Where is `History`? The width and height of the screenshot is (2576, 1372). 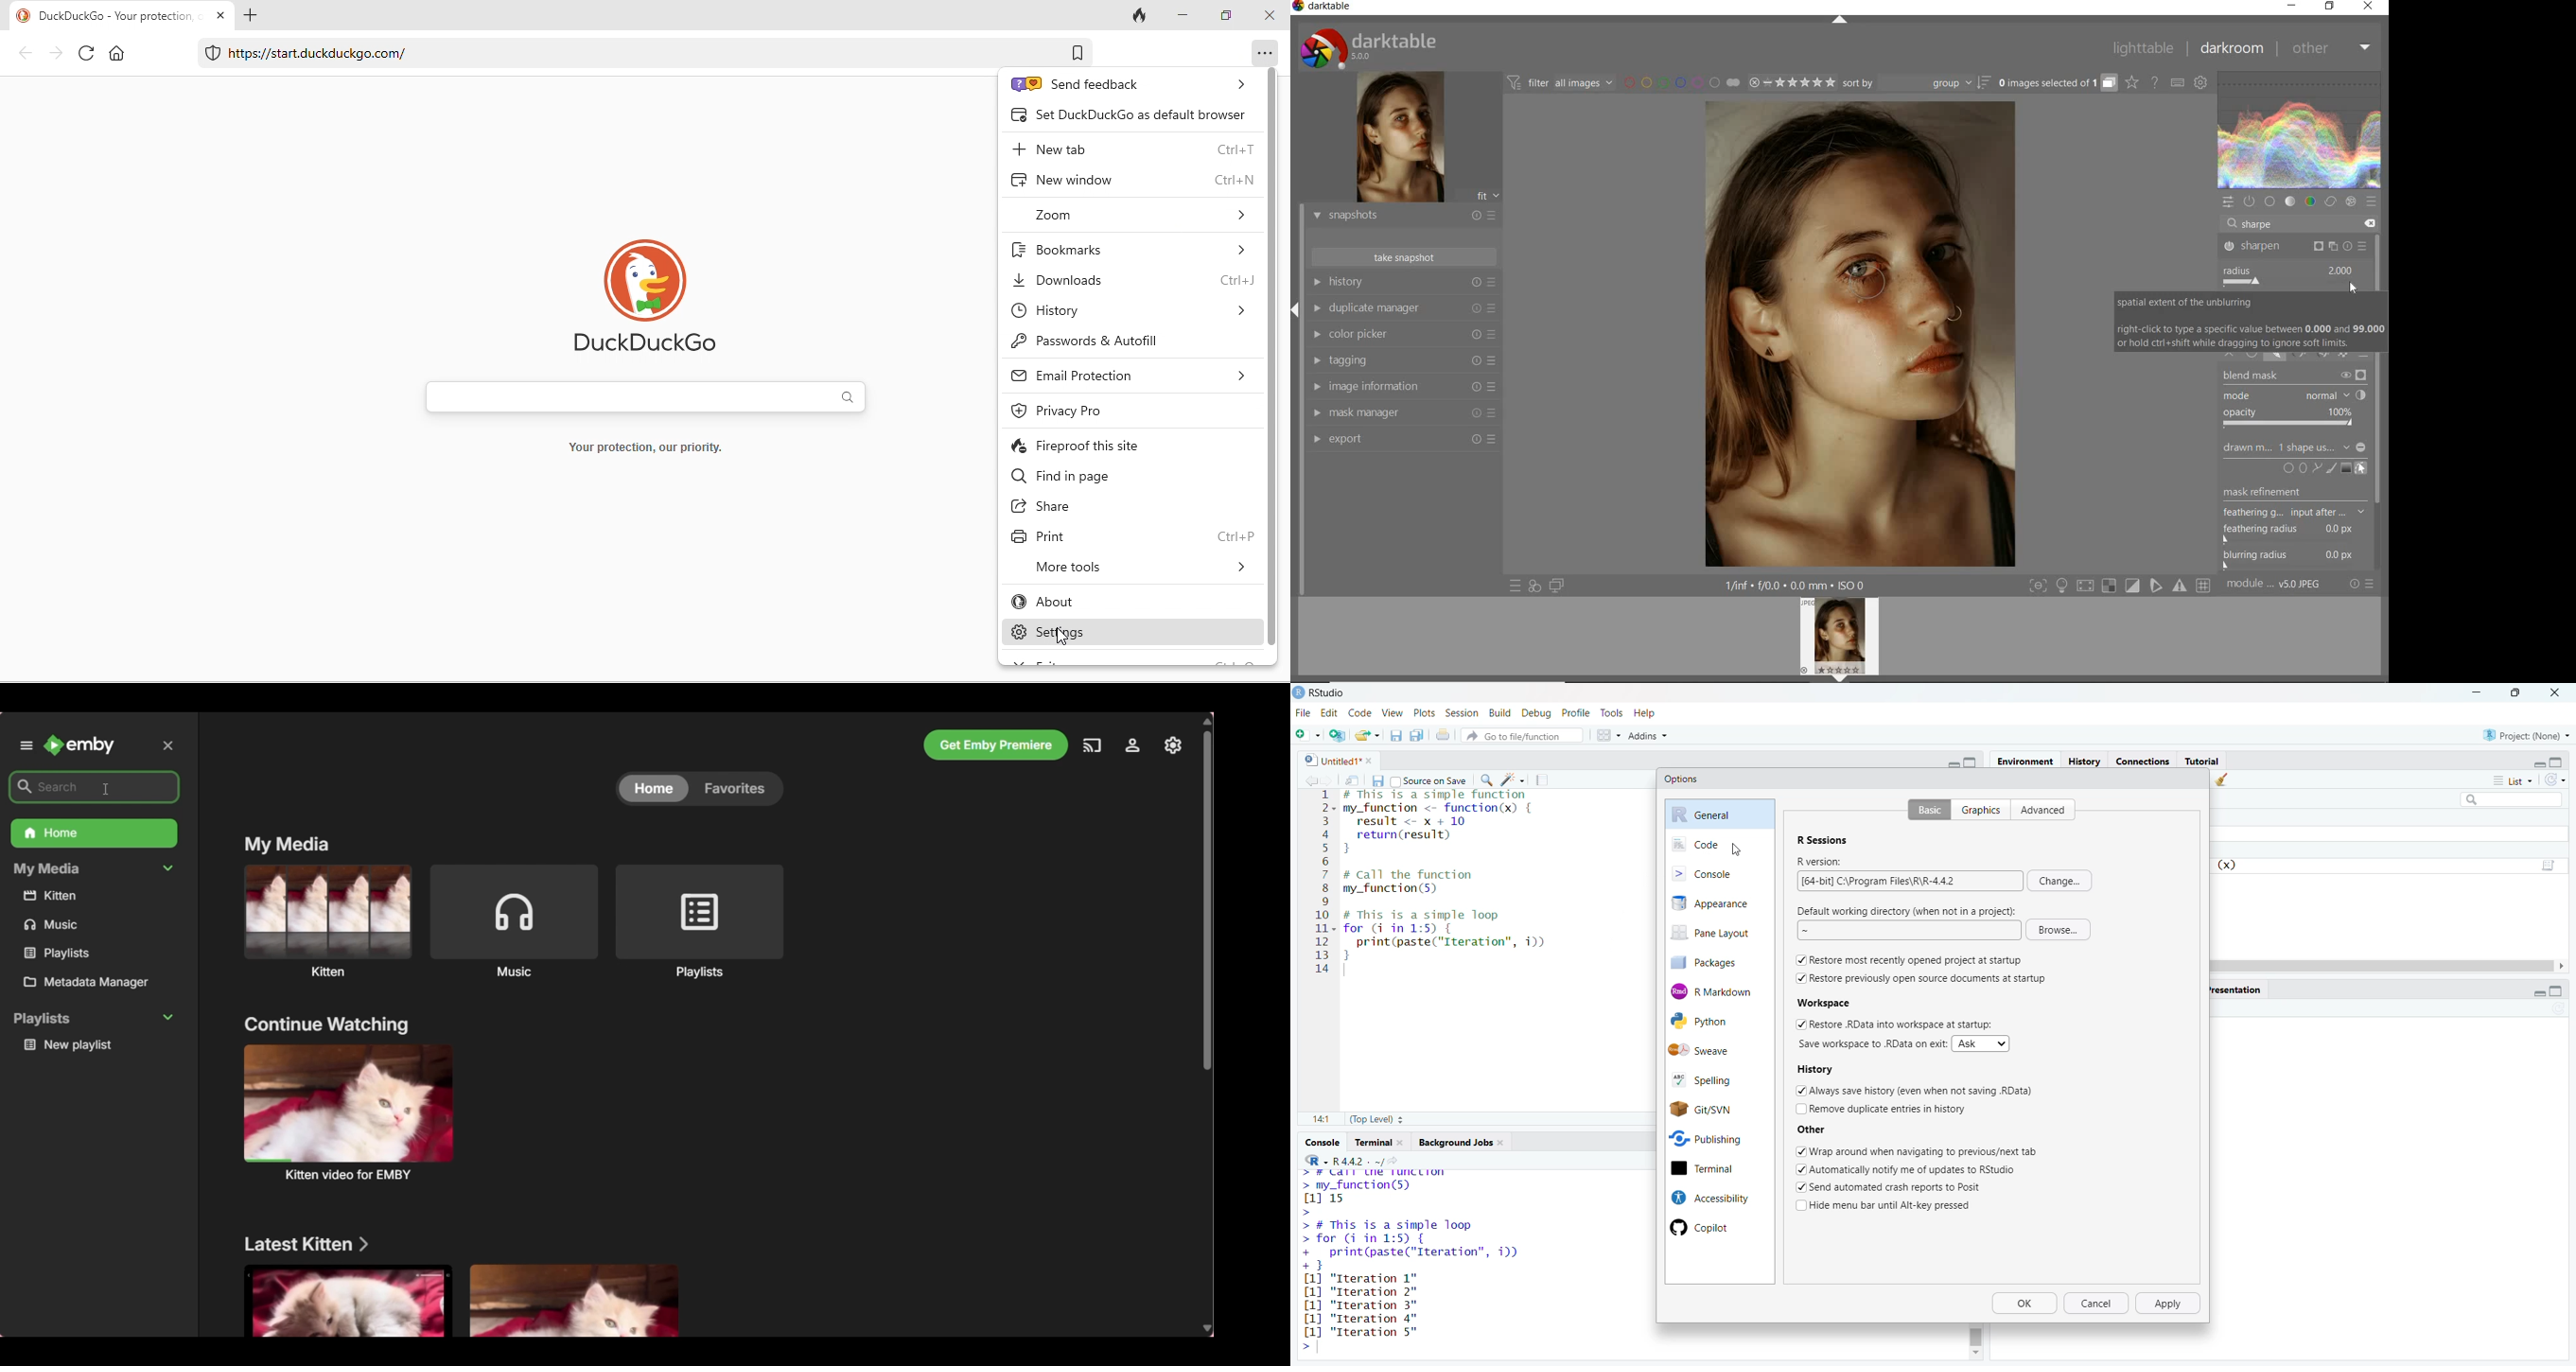
History is located at coordinates (2085, 760).